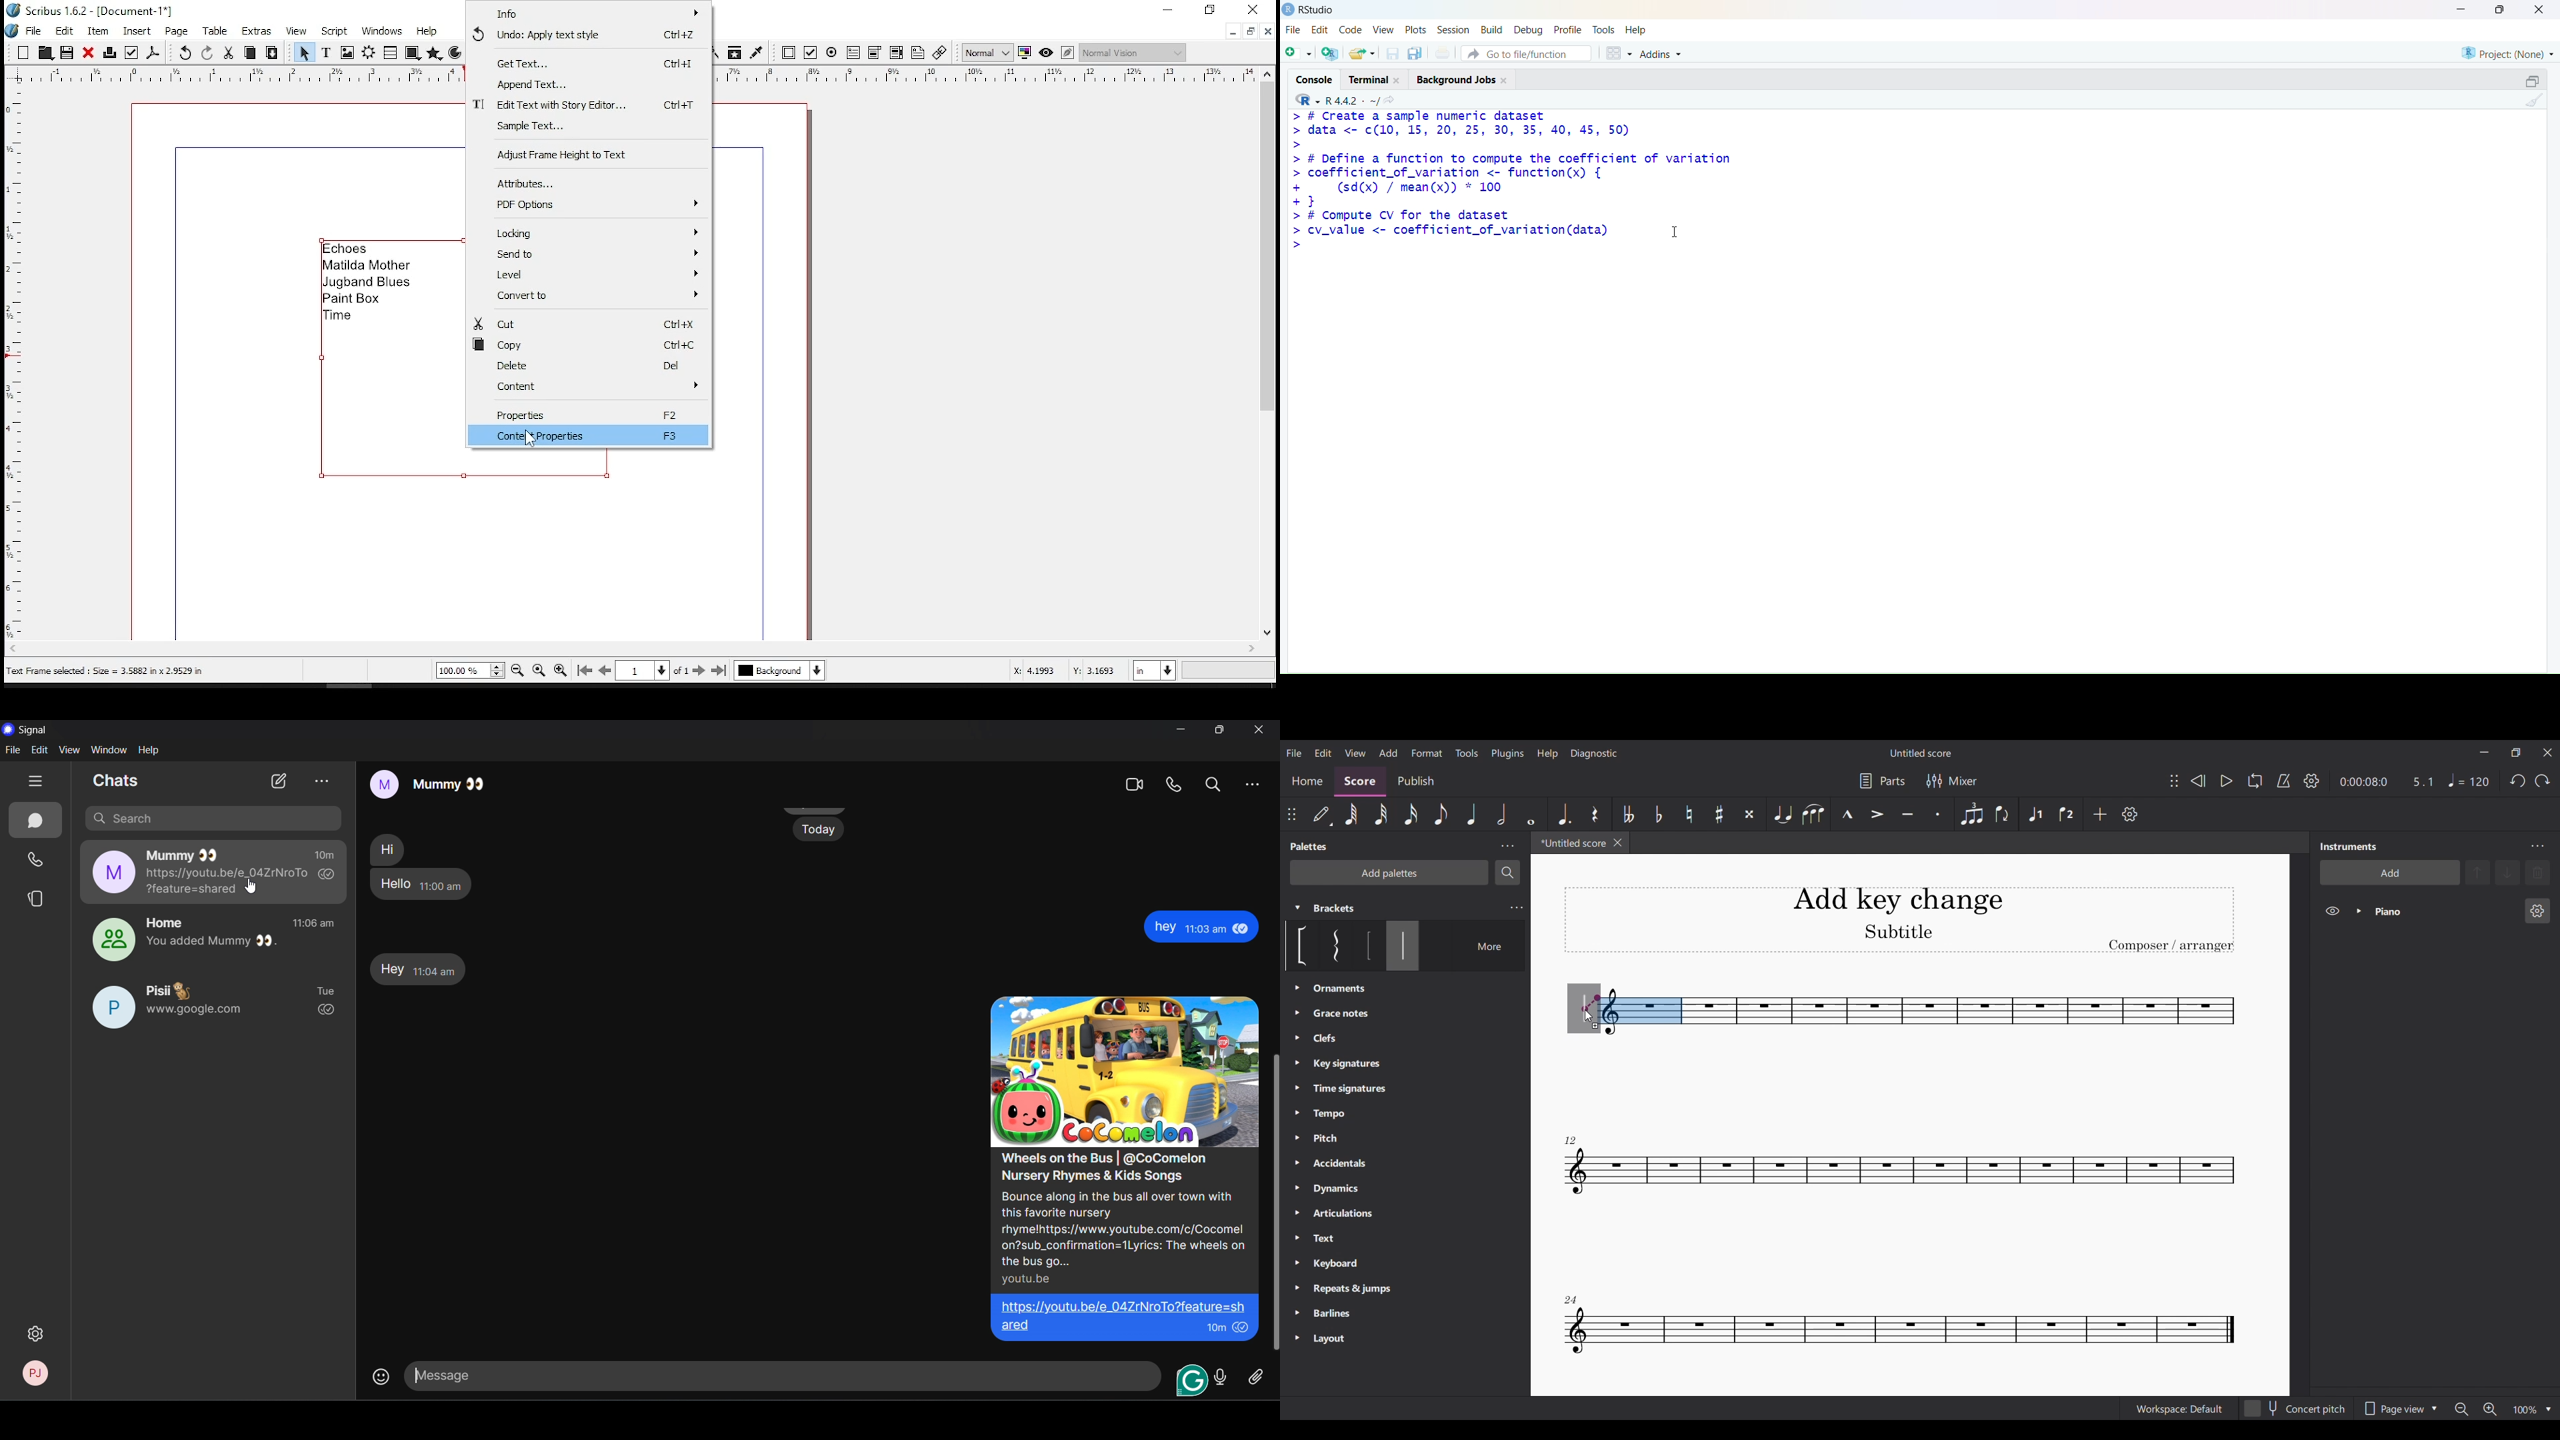  What do you see at coordinates (97, 31) in the screenshot?
I see `item` at bounding box center [97, 31].